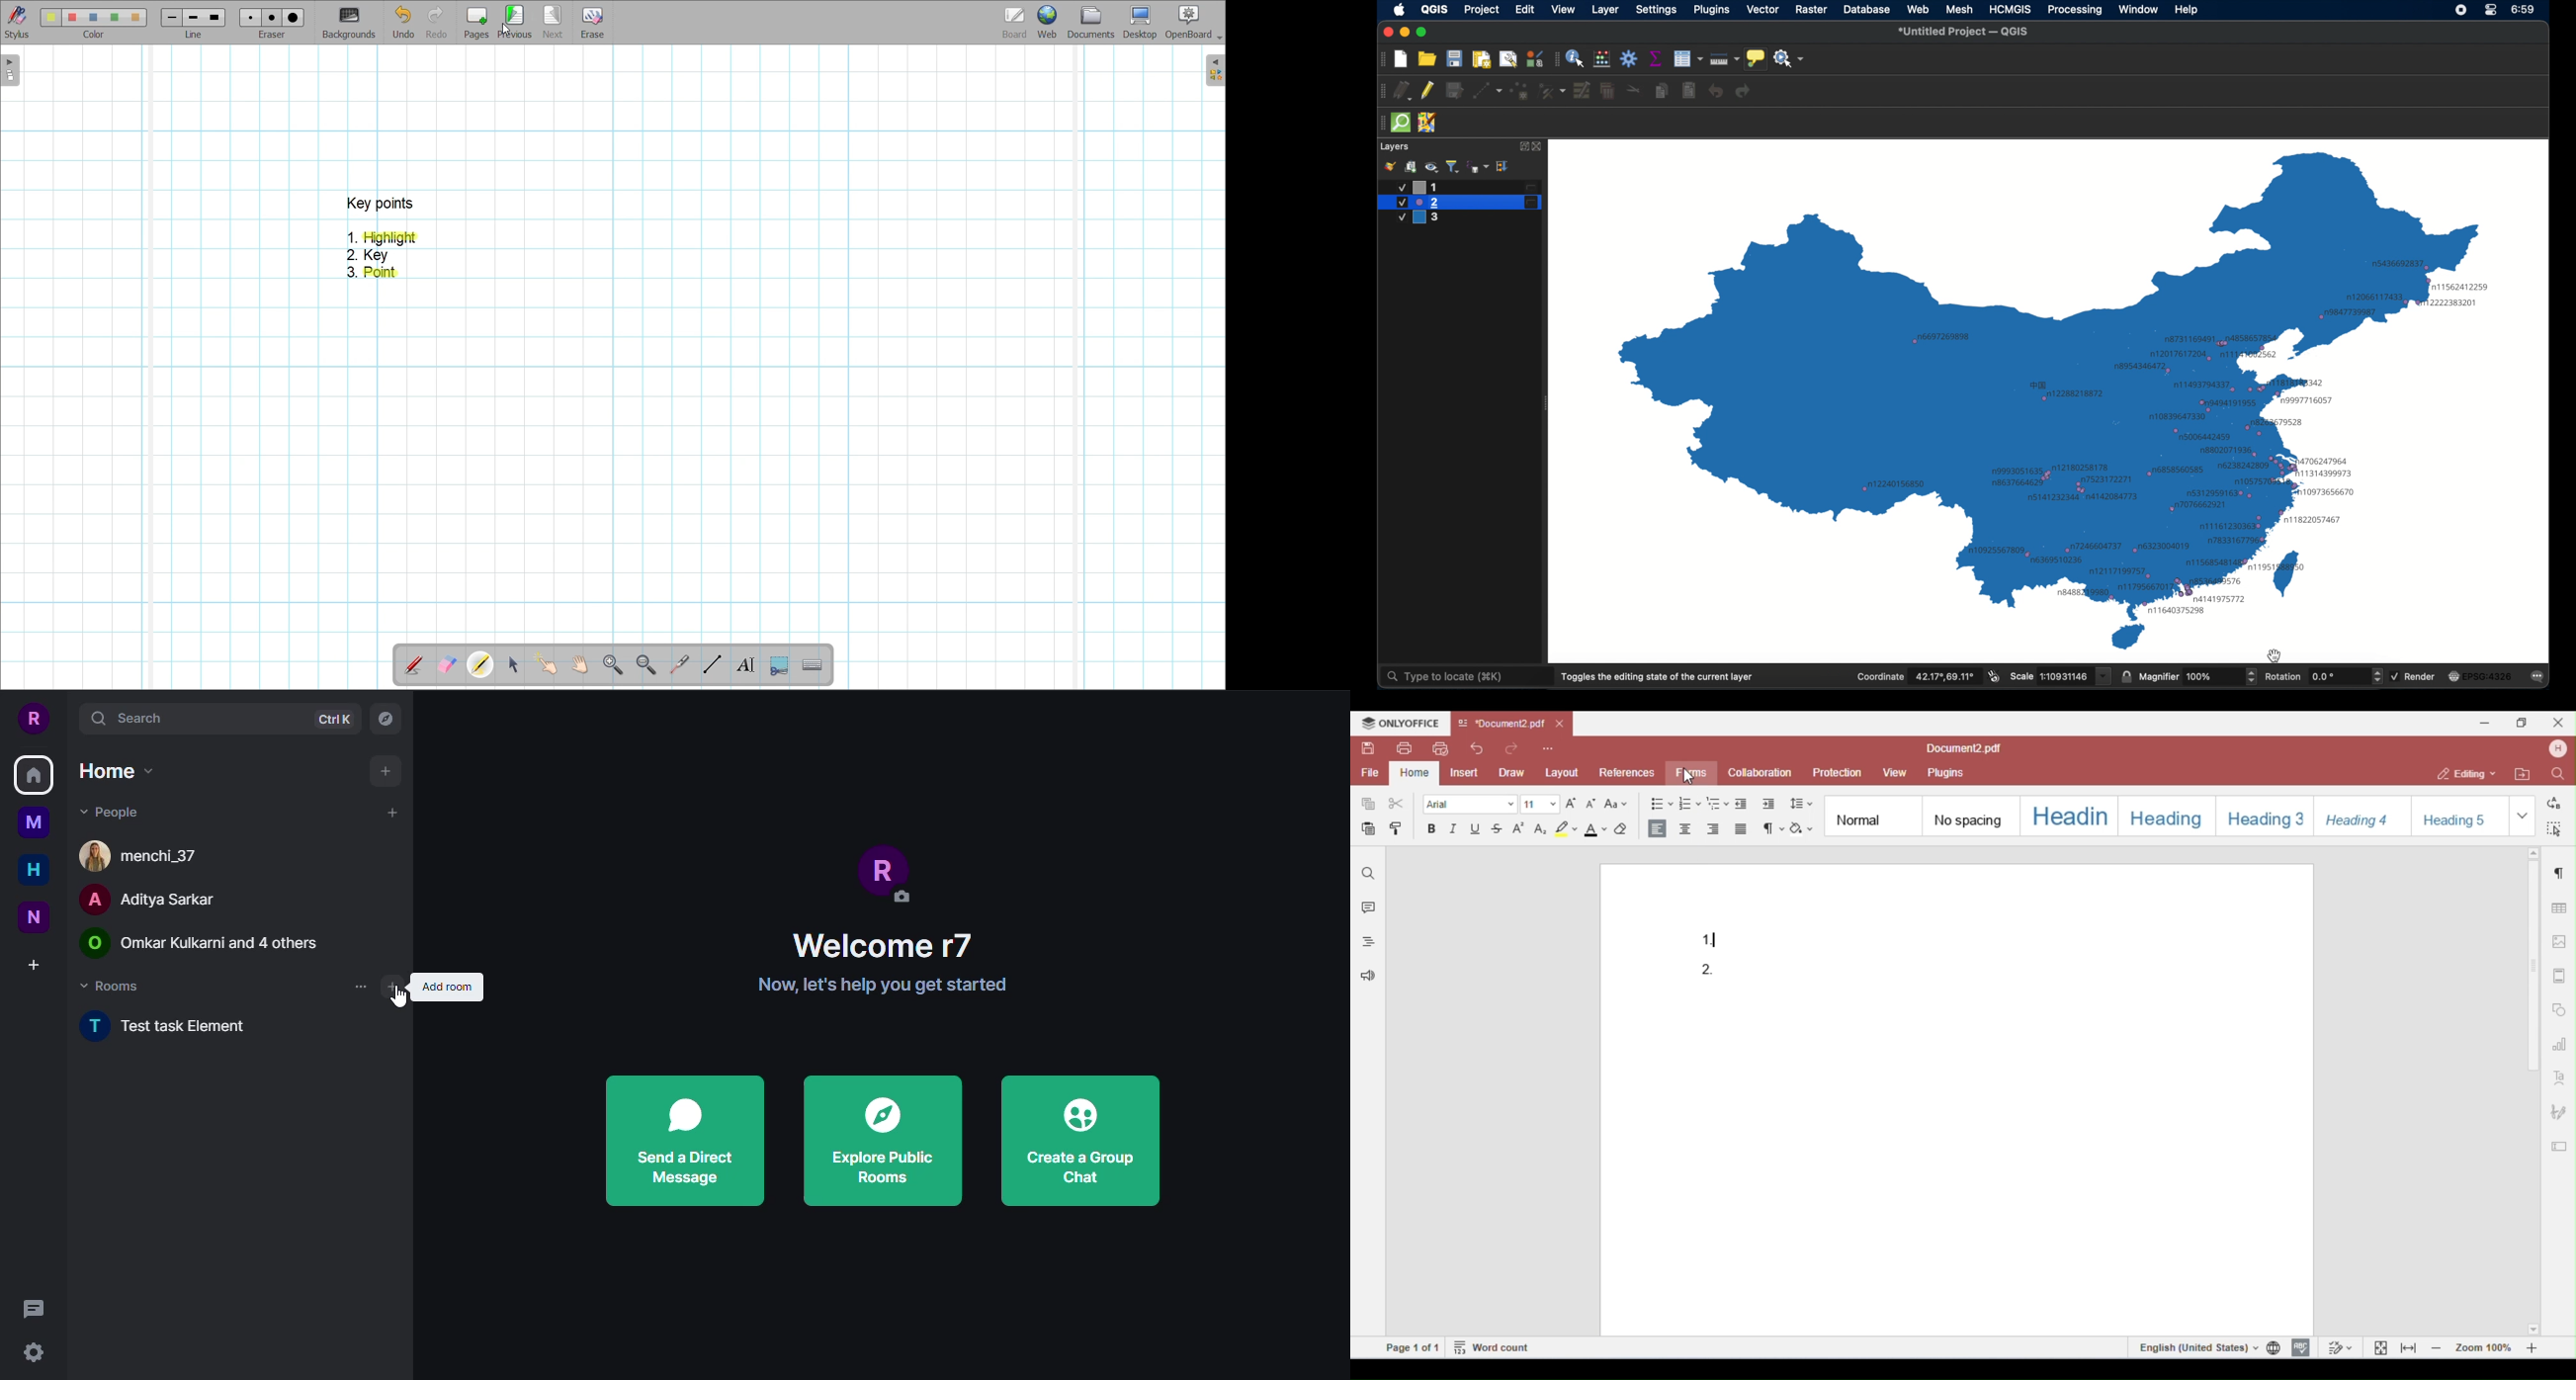  Describe the element at coordinates (1535, 58) in the screenshot. I see `style manager` at that location.